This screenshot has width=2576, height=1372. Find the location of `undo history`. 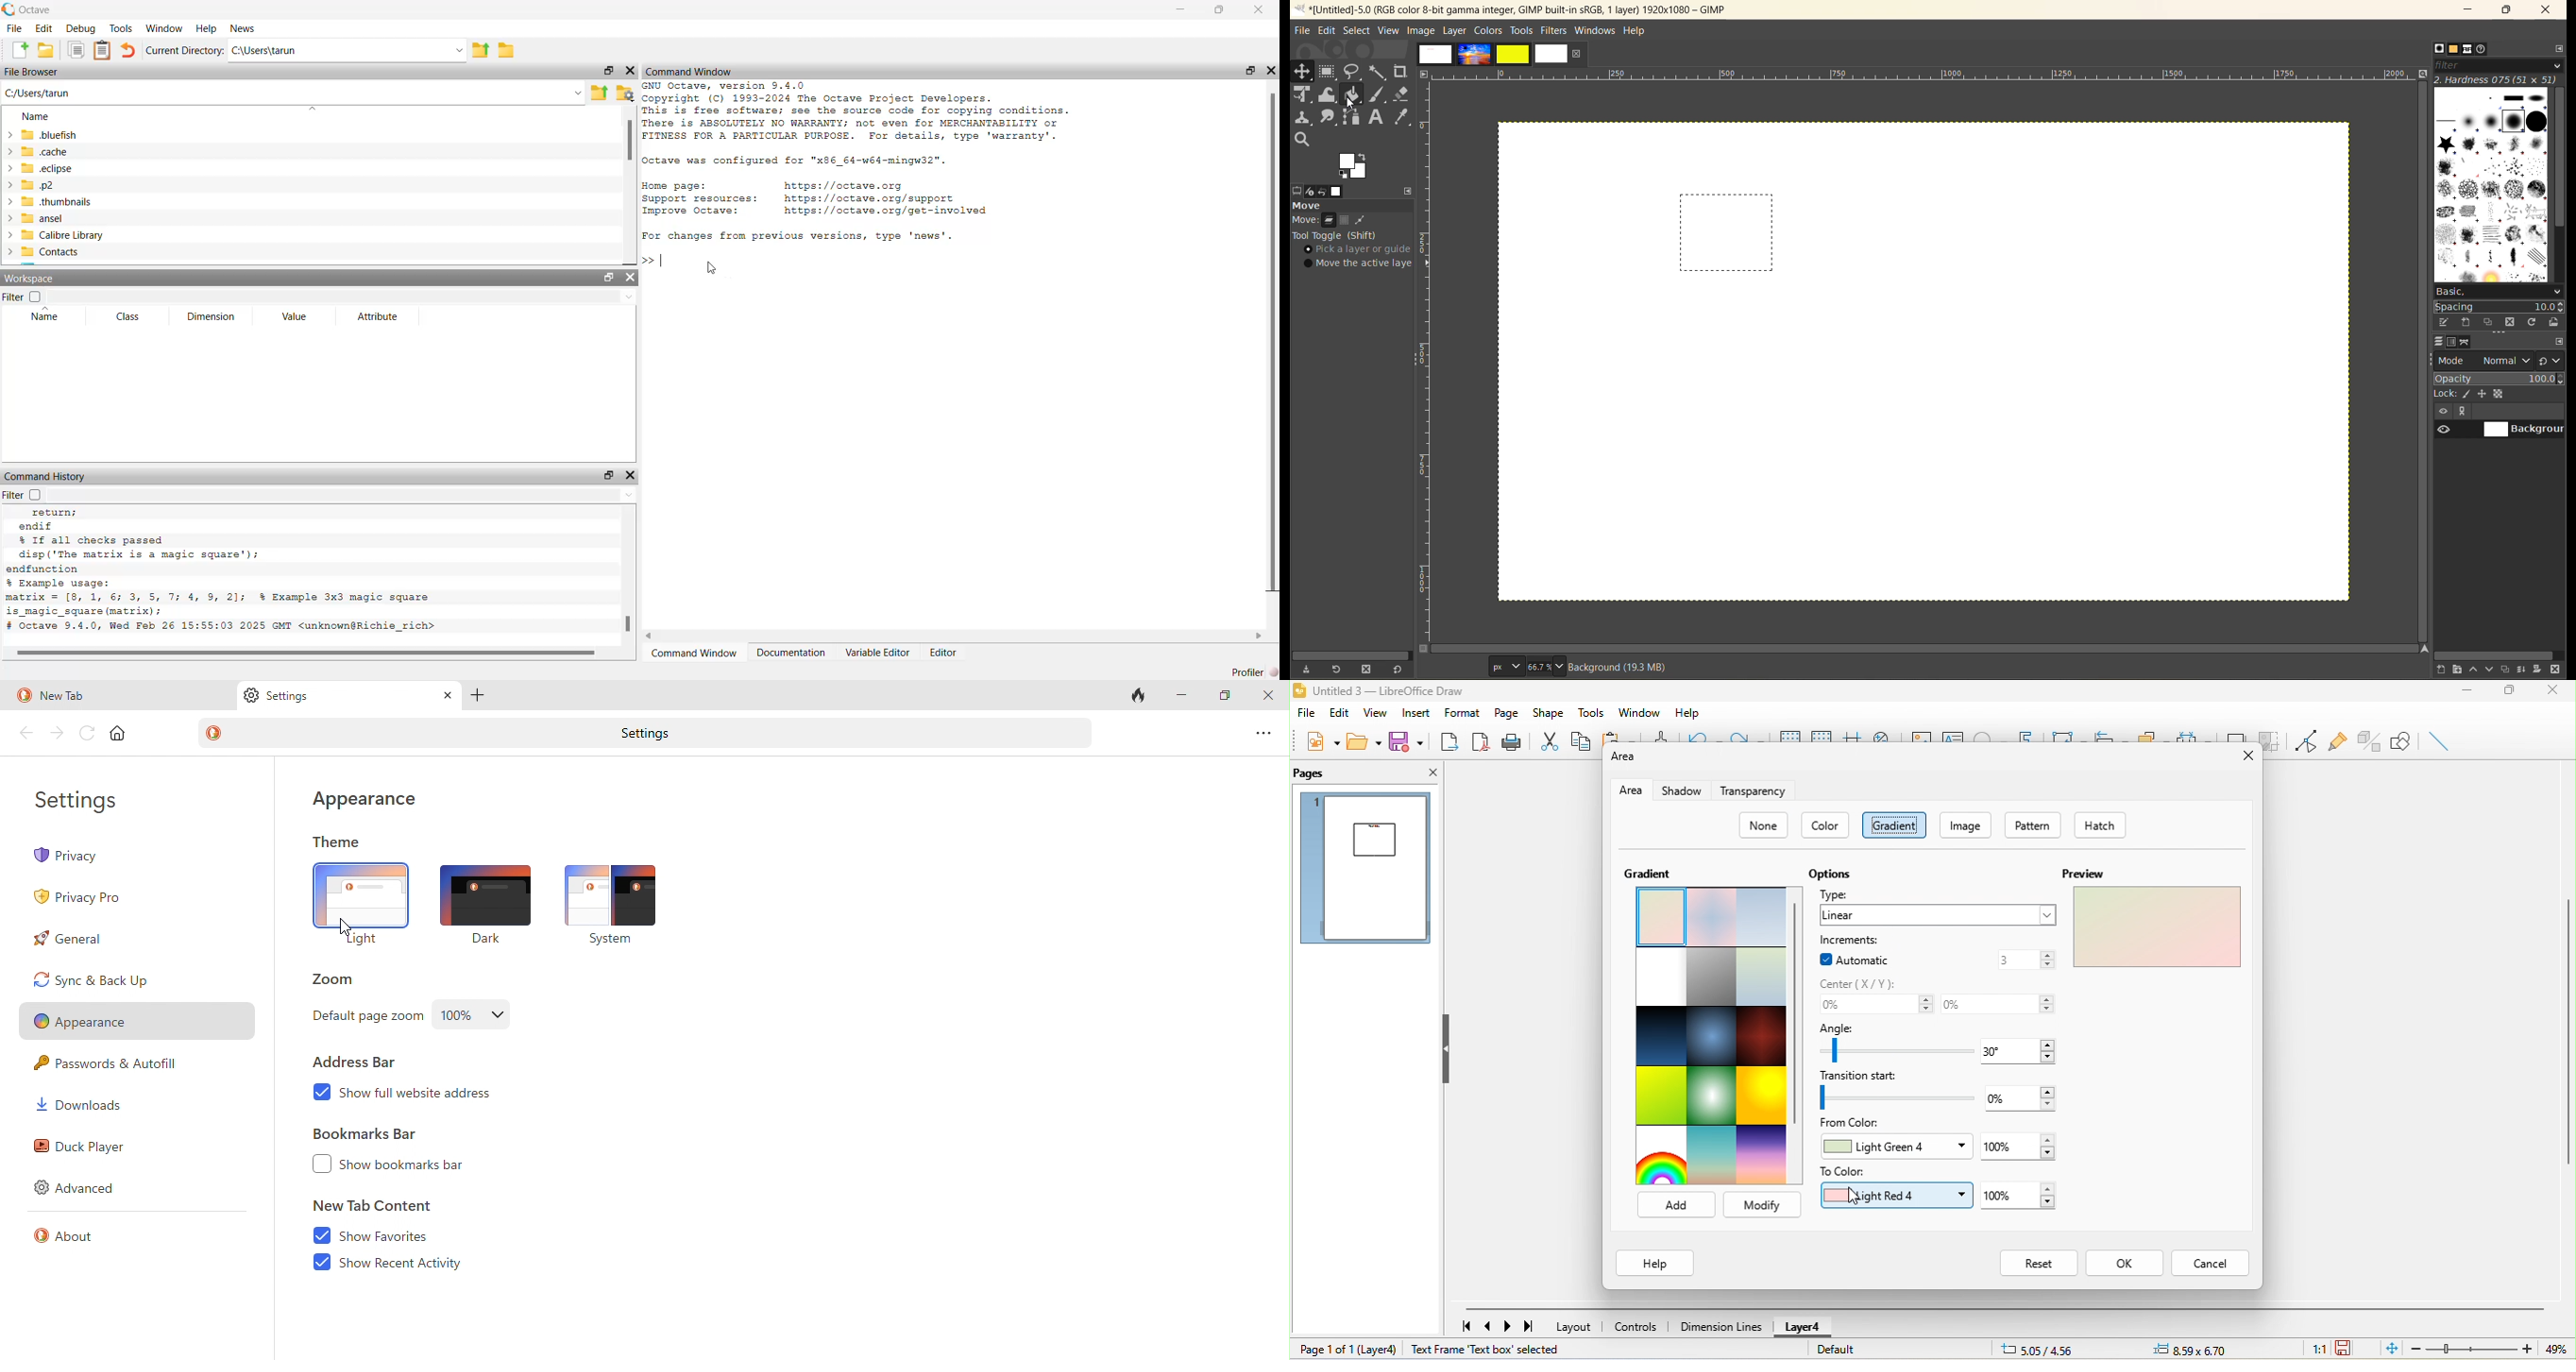

undo history is located at coordinates (1318, 191).